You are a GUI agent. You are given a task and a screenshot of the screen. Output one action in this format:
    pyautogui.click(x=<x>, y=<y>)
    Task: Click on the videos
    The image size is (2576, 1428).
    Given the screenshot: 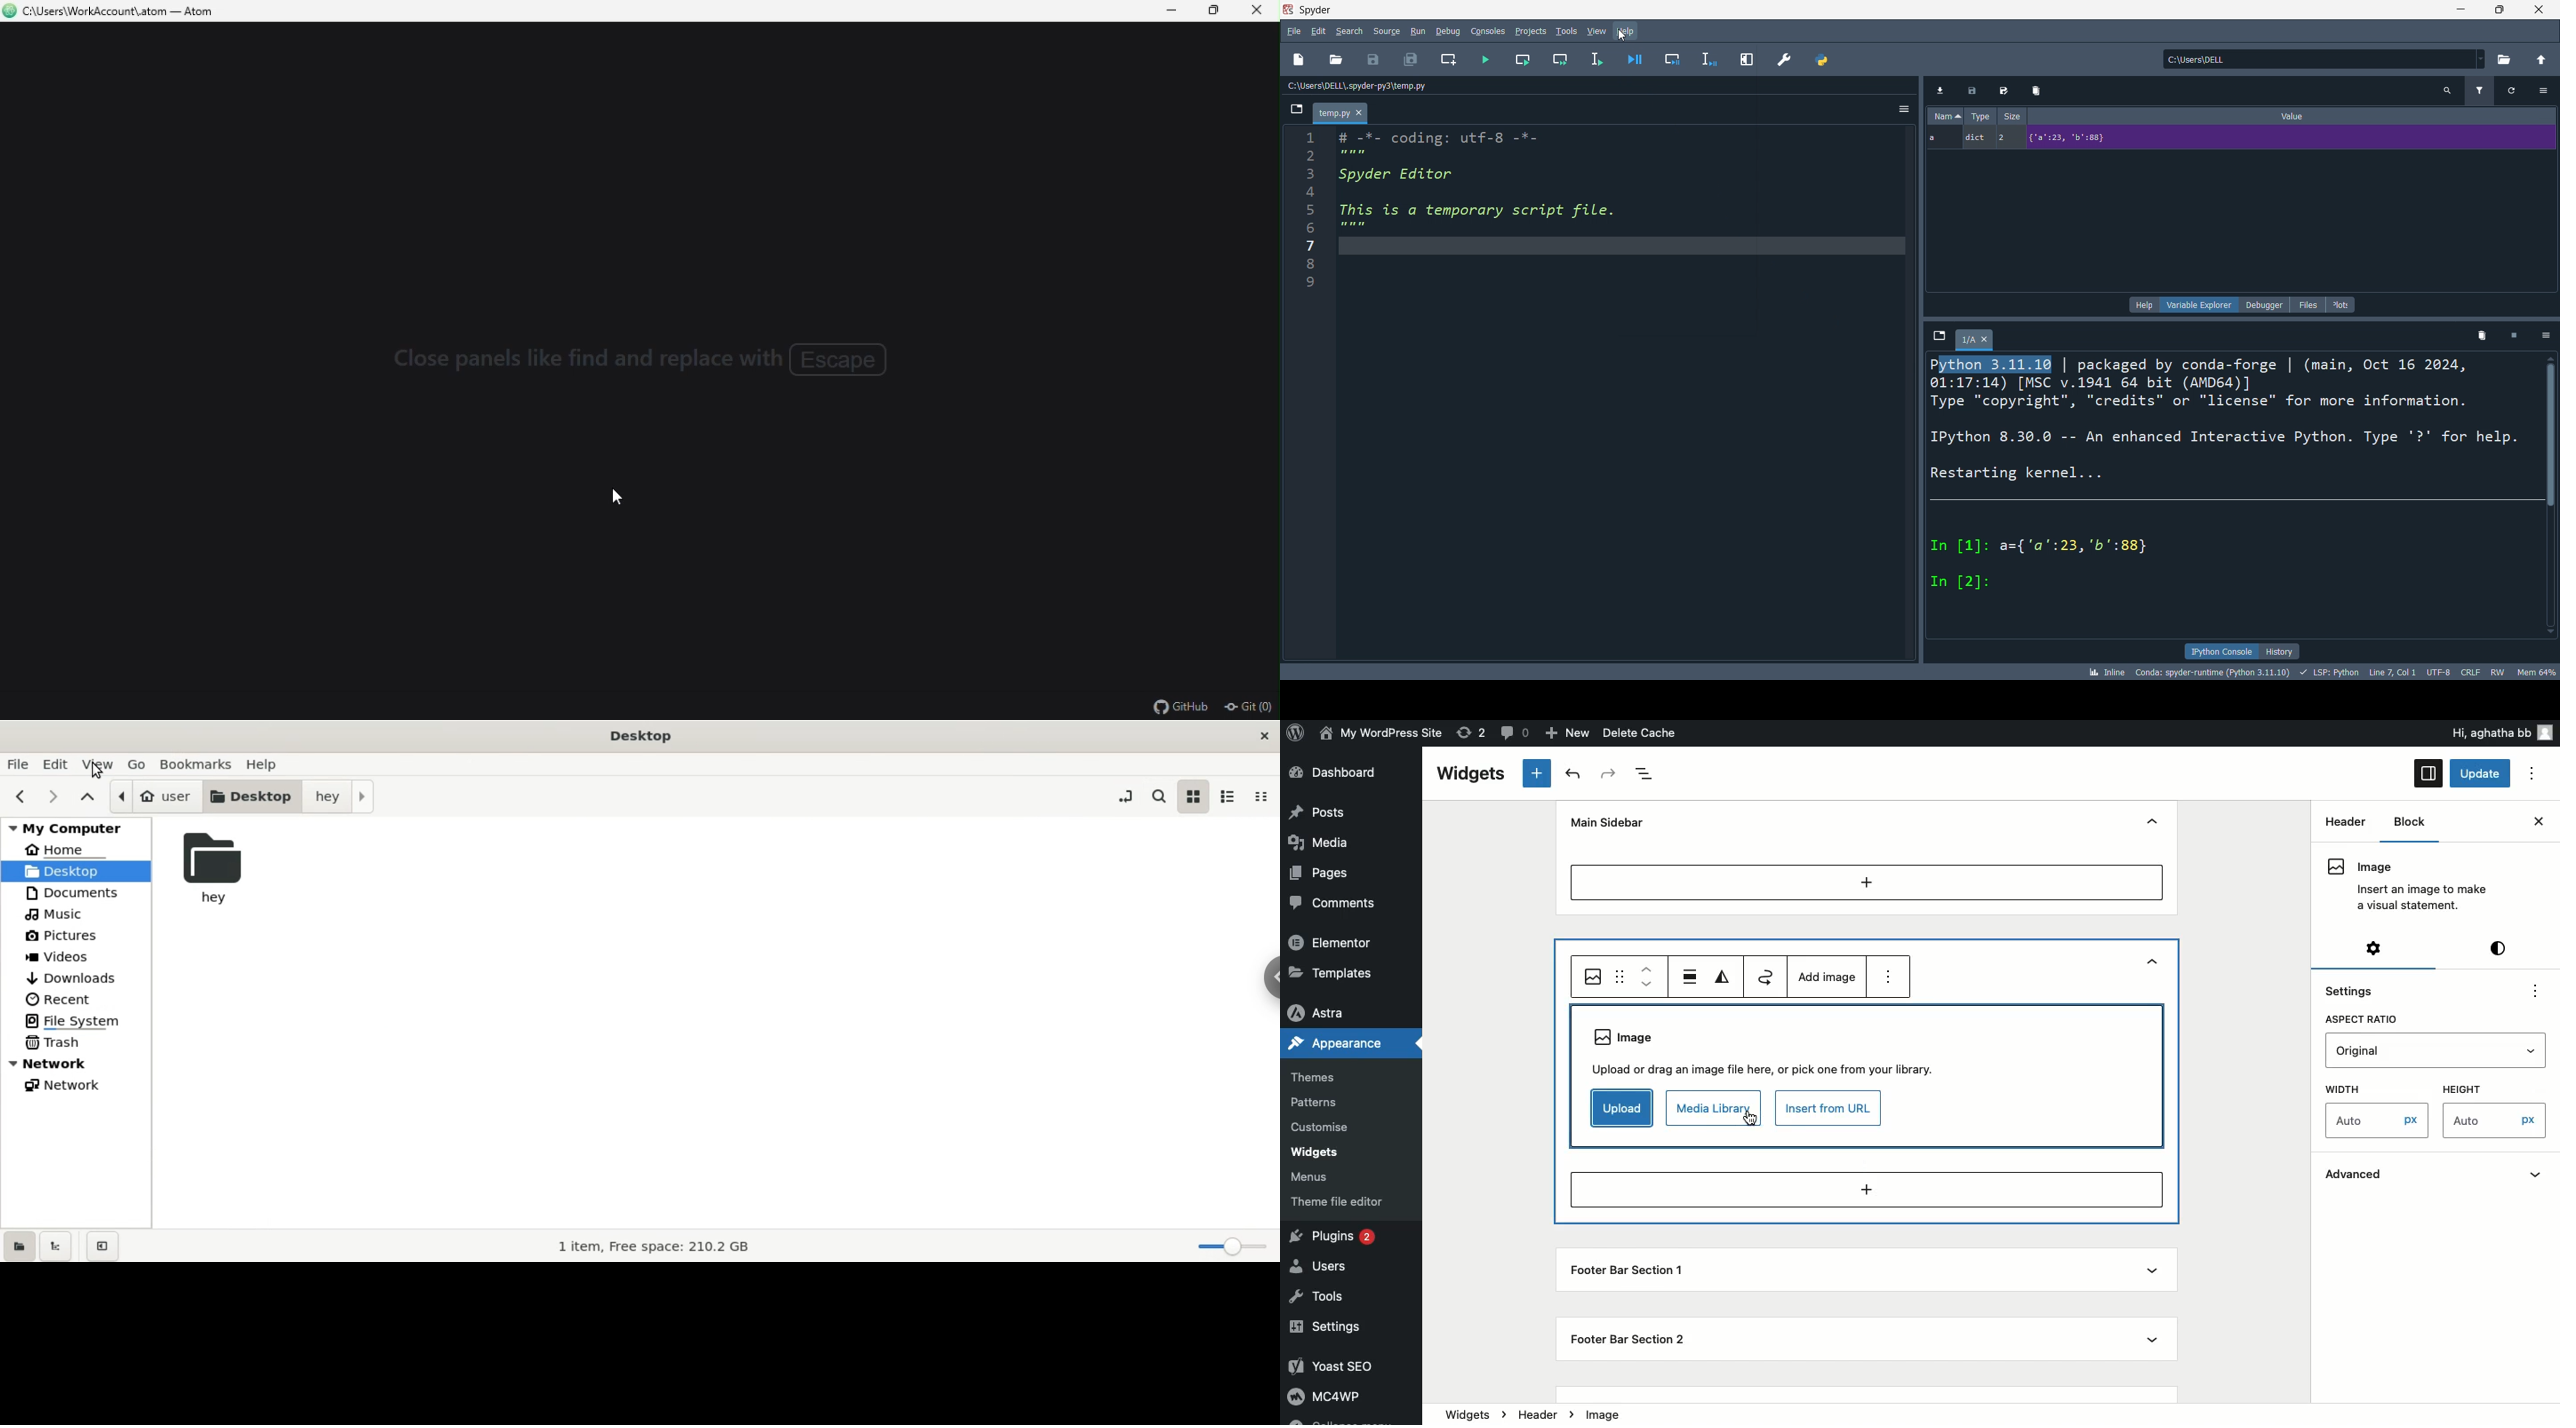 What is the action you would take?
    pyautogui.click(x=81, y=956)
    